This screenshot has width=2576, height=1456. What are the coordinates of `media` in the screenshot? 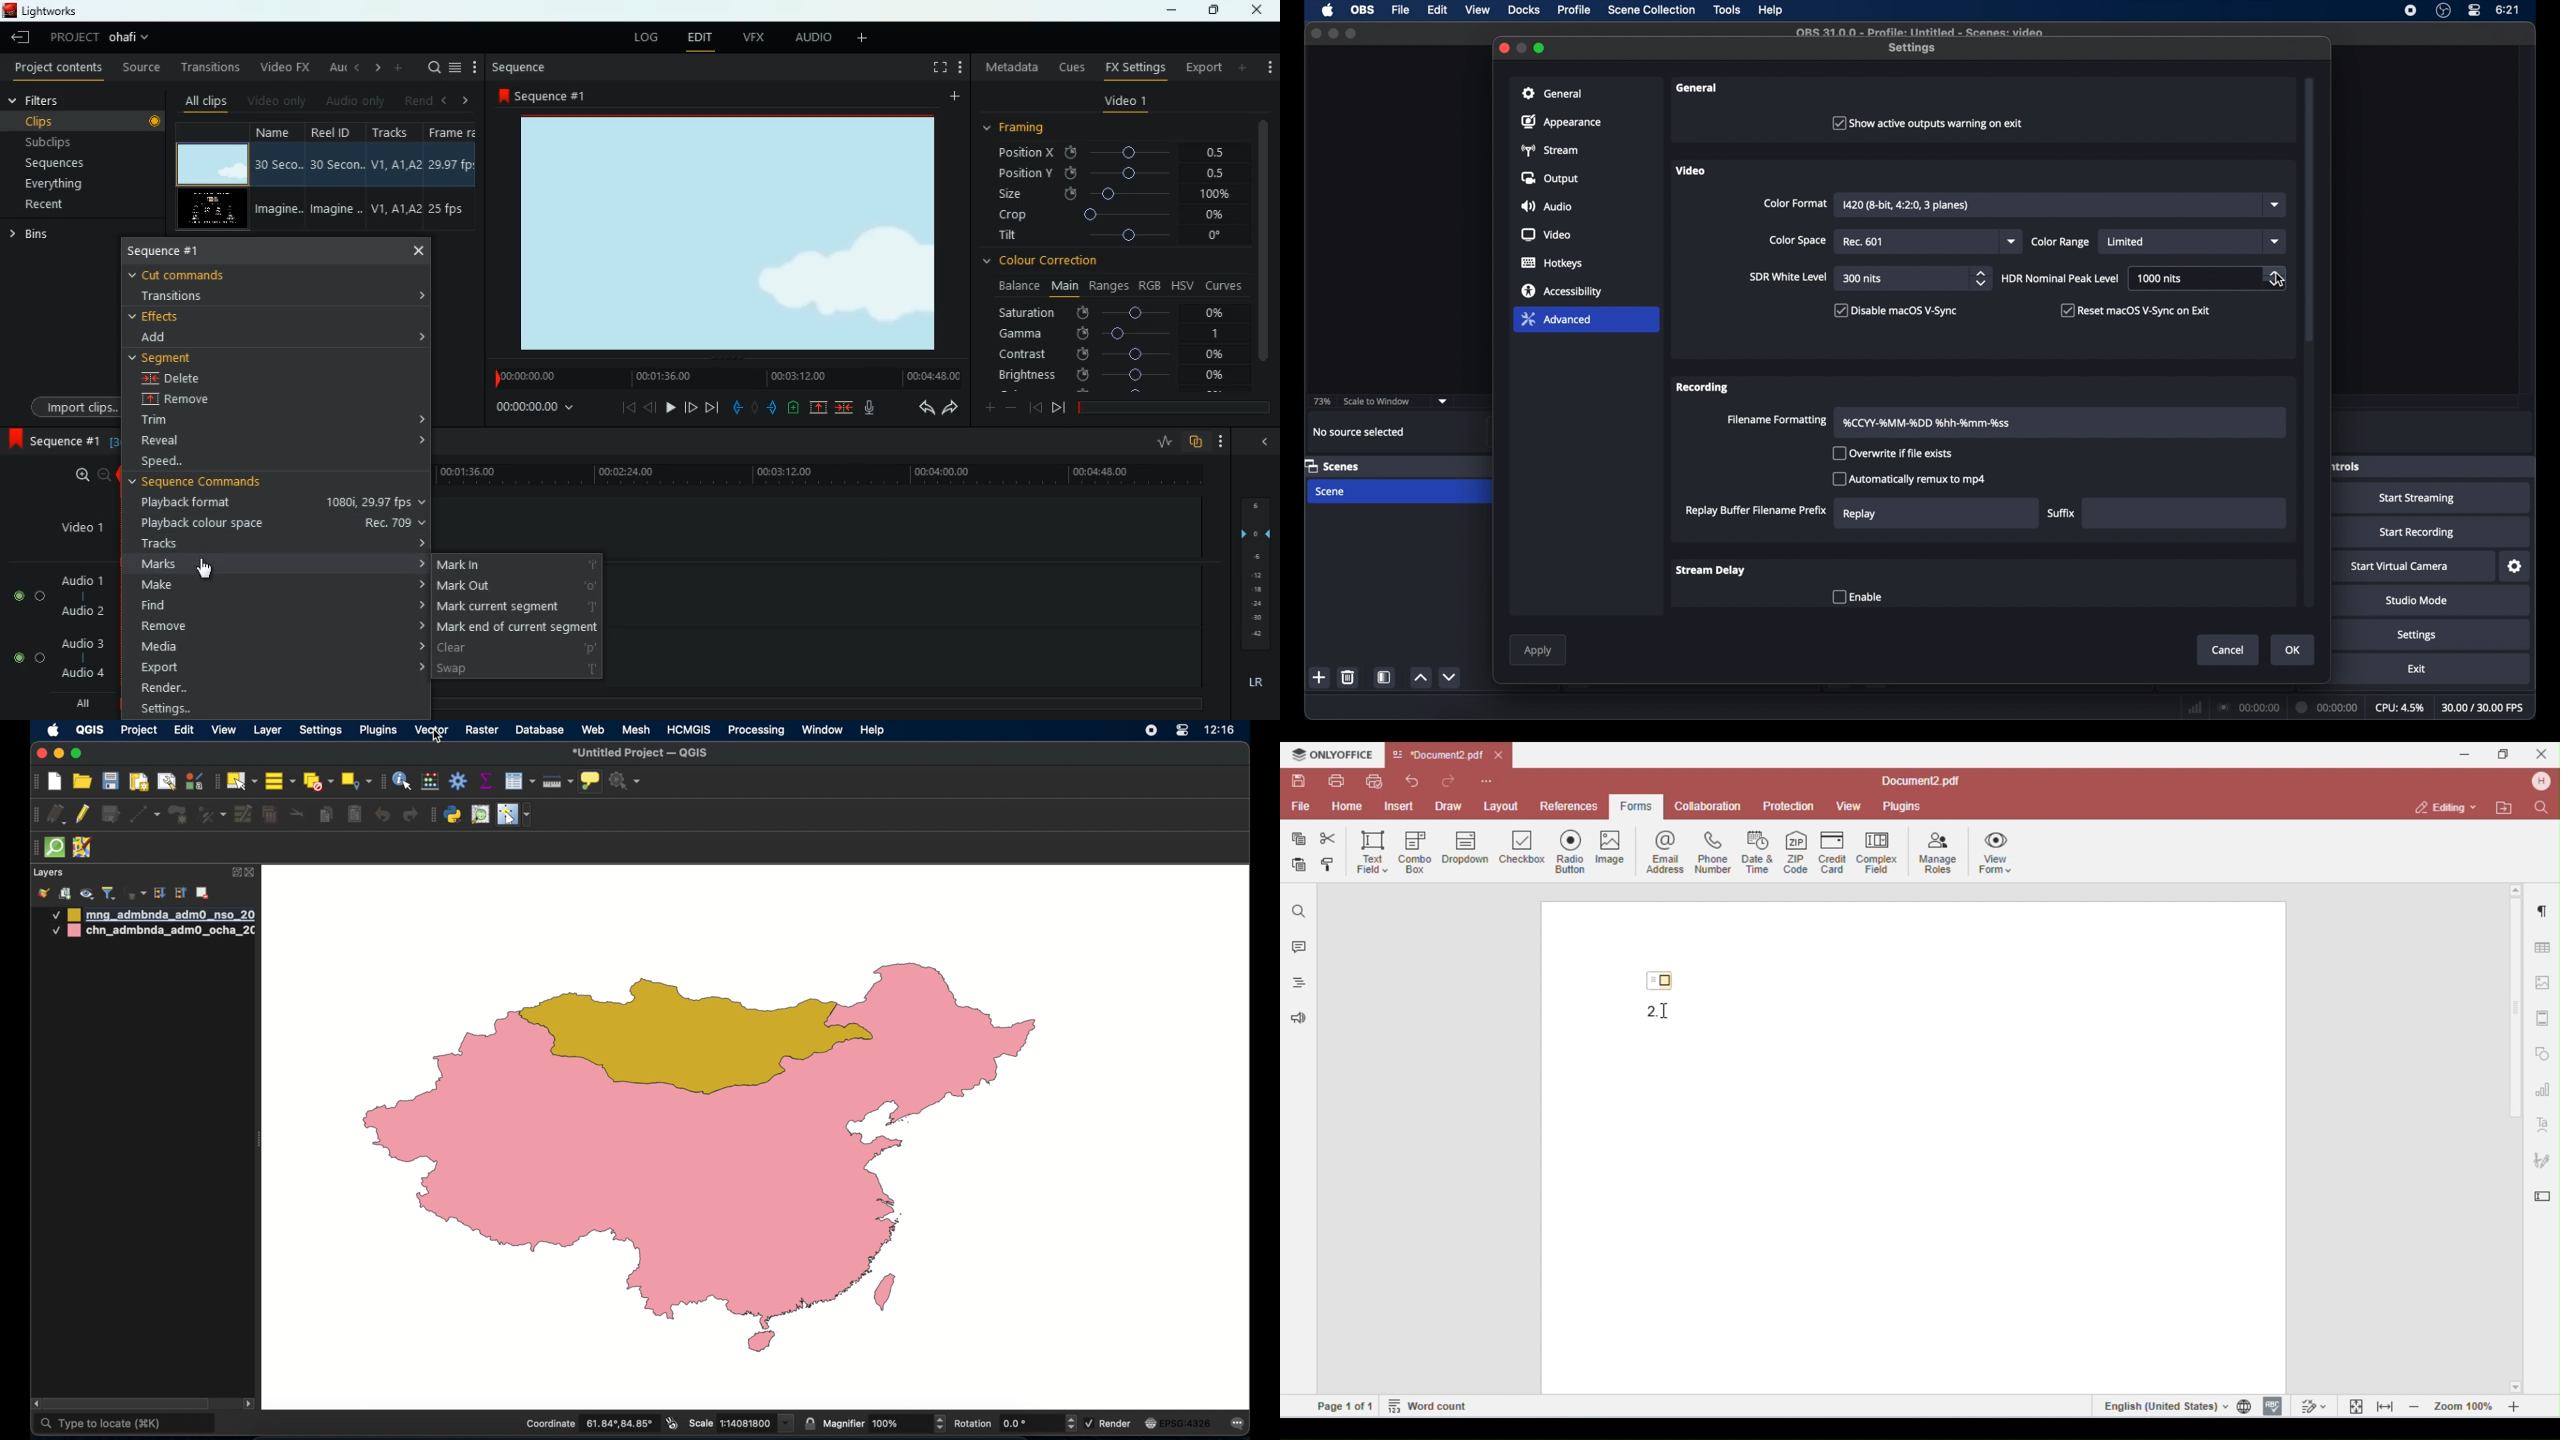 It's located at (286, 648).